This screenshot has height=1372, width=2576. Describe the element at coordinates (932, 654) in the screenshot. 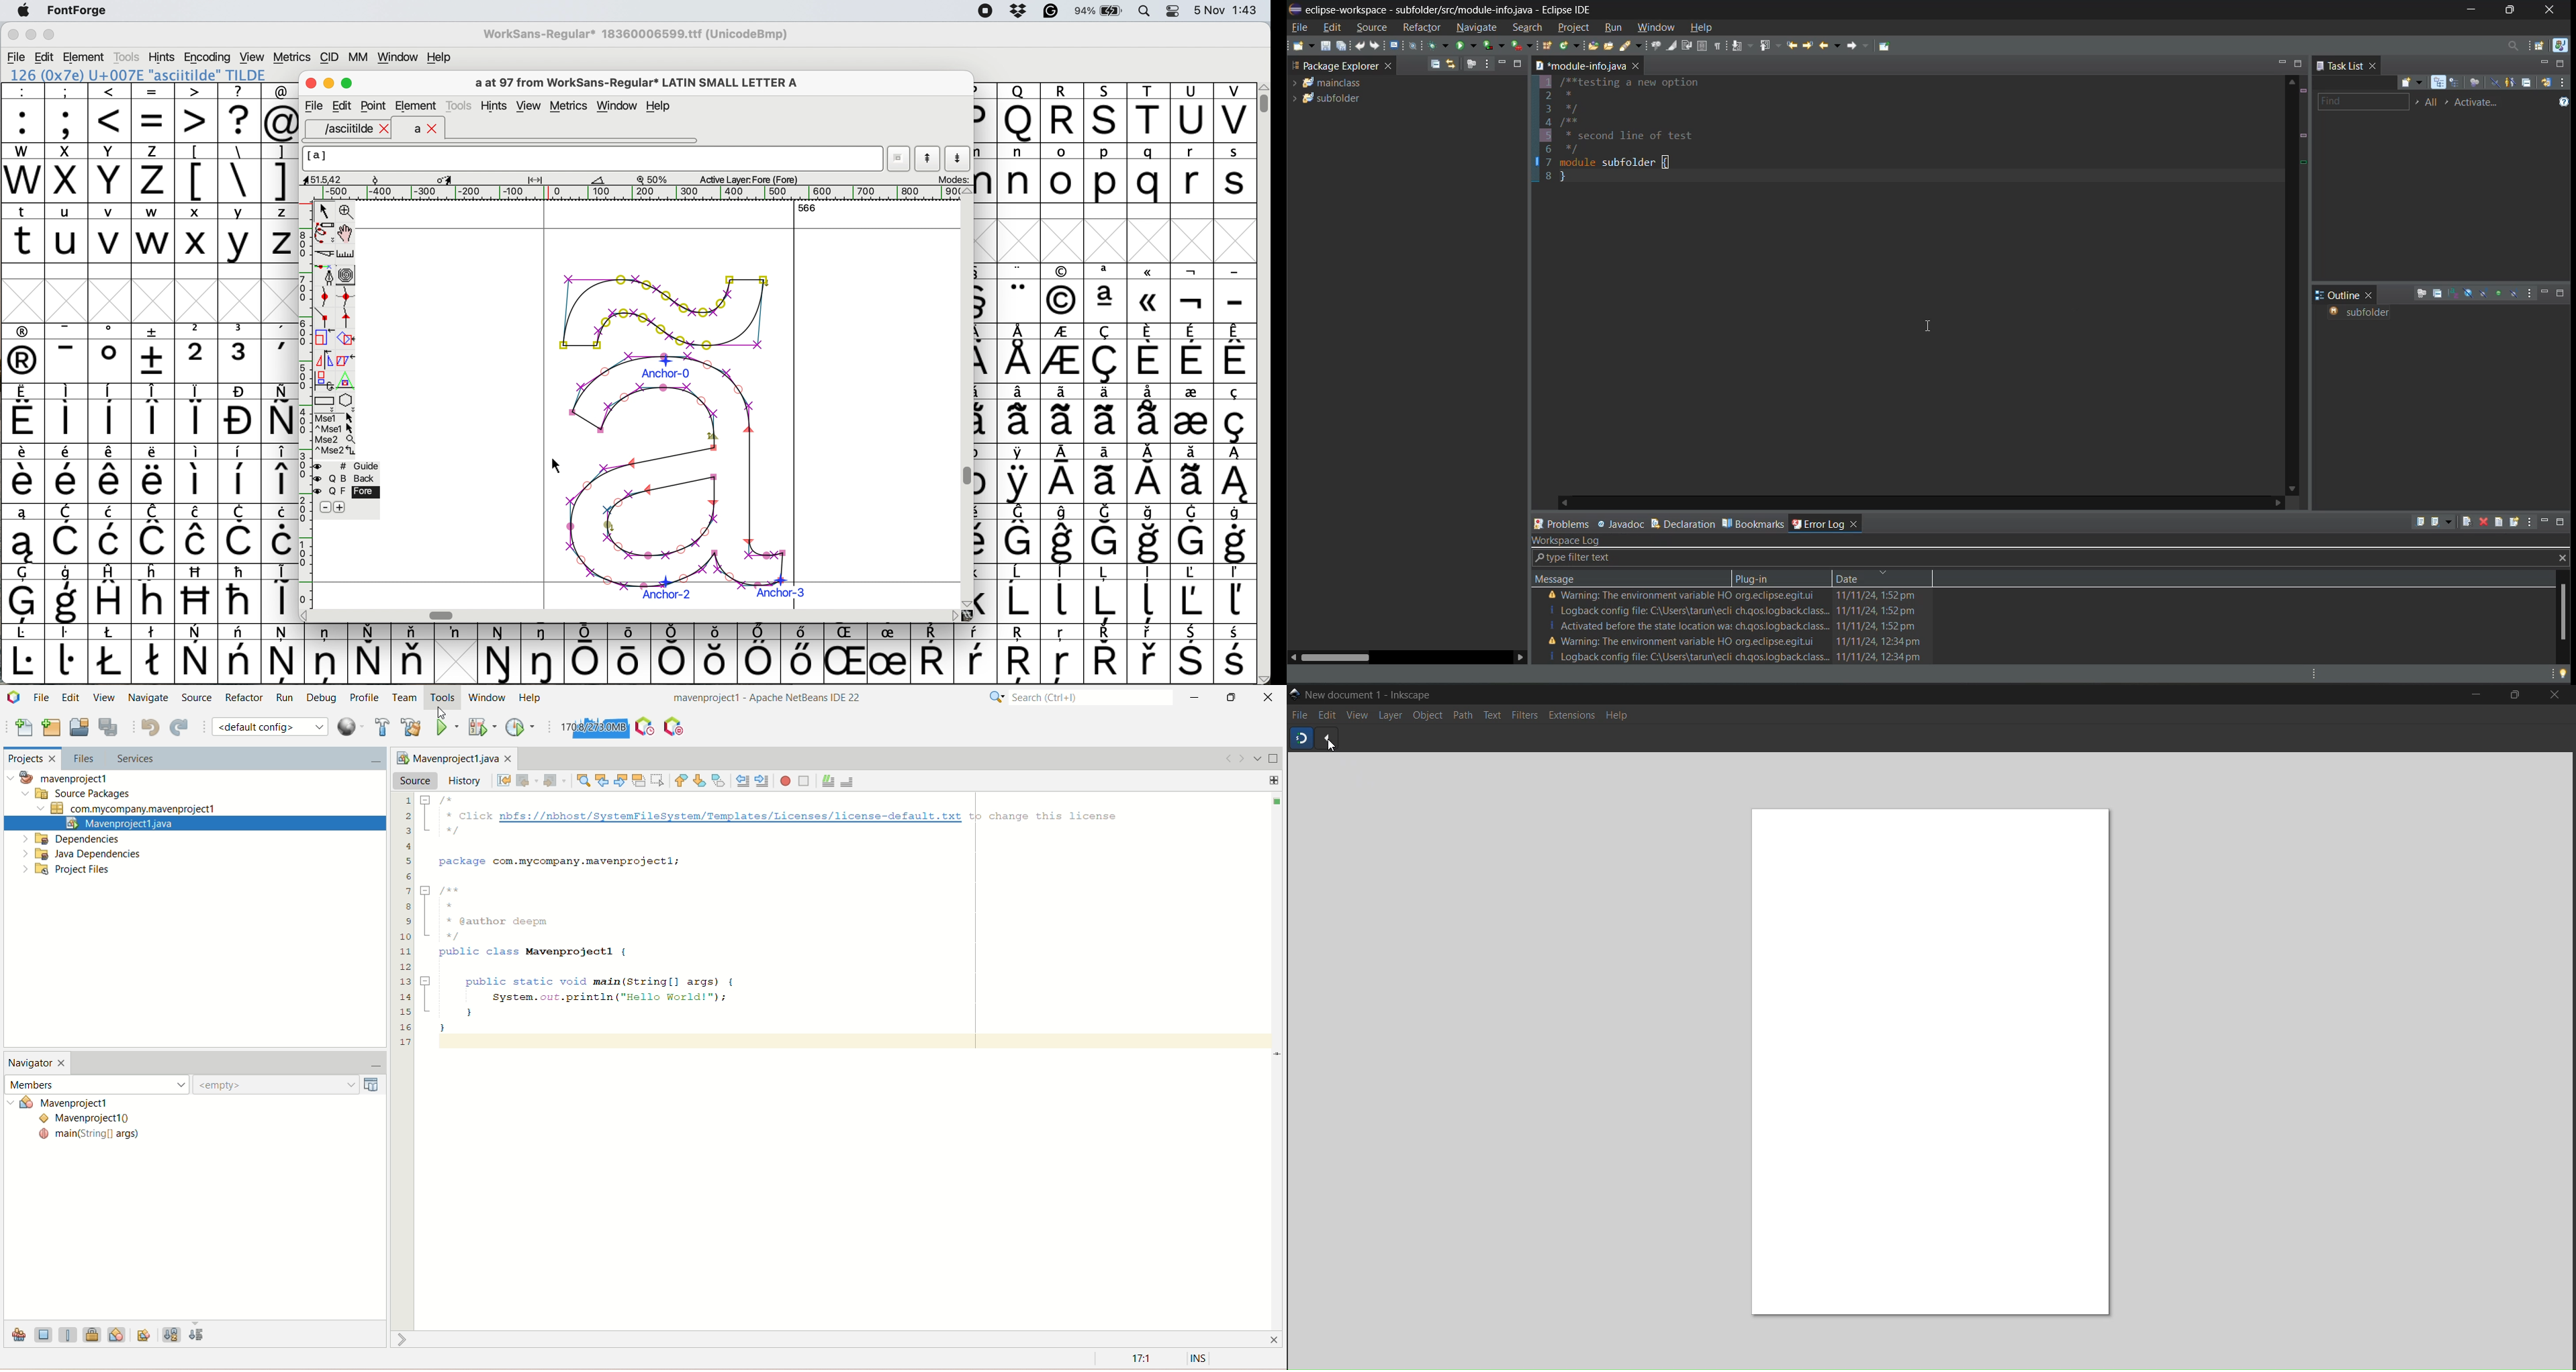

I see `symbol` at that location.